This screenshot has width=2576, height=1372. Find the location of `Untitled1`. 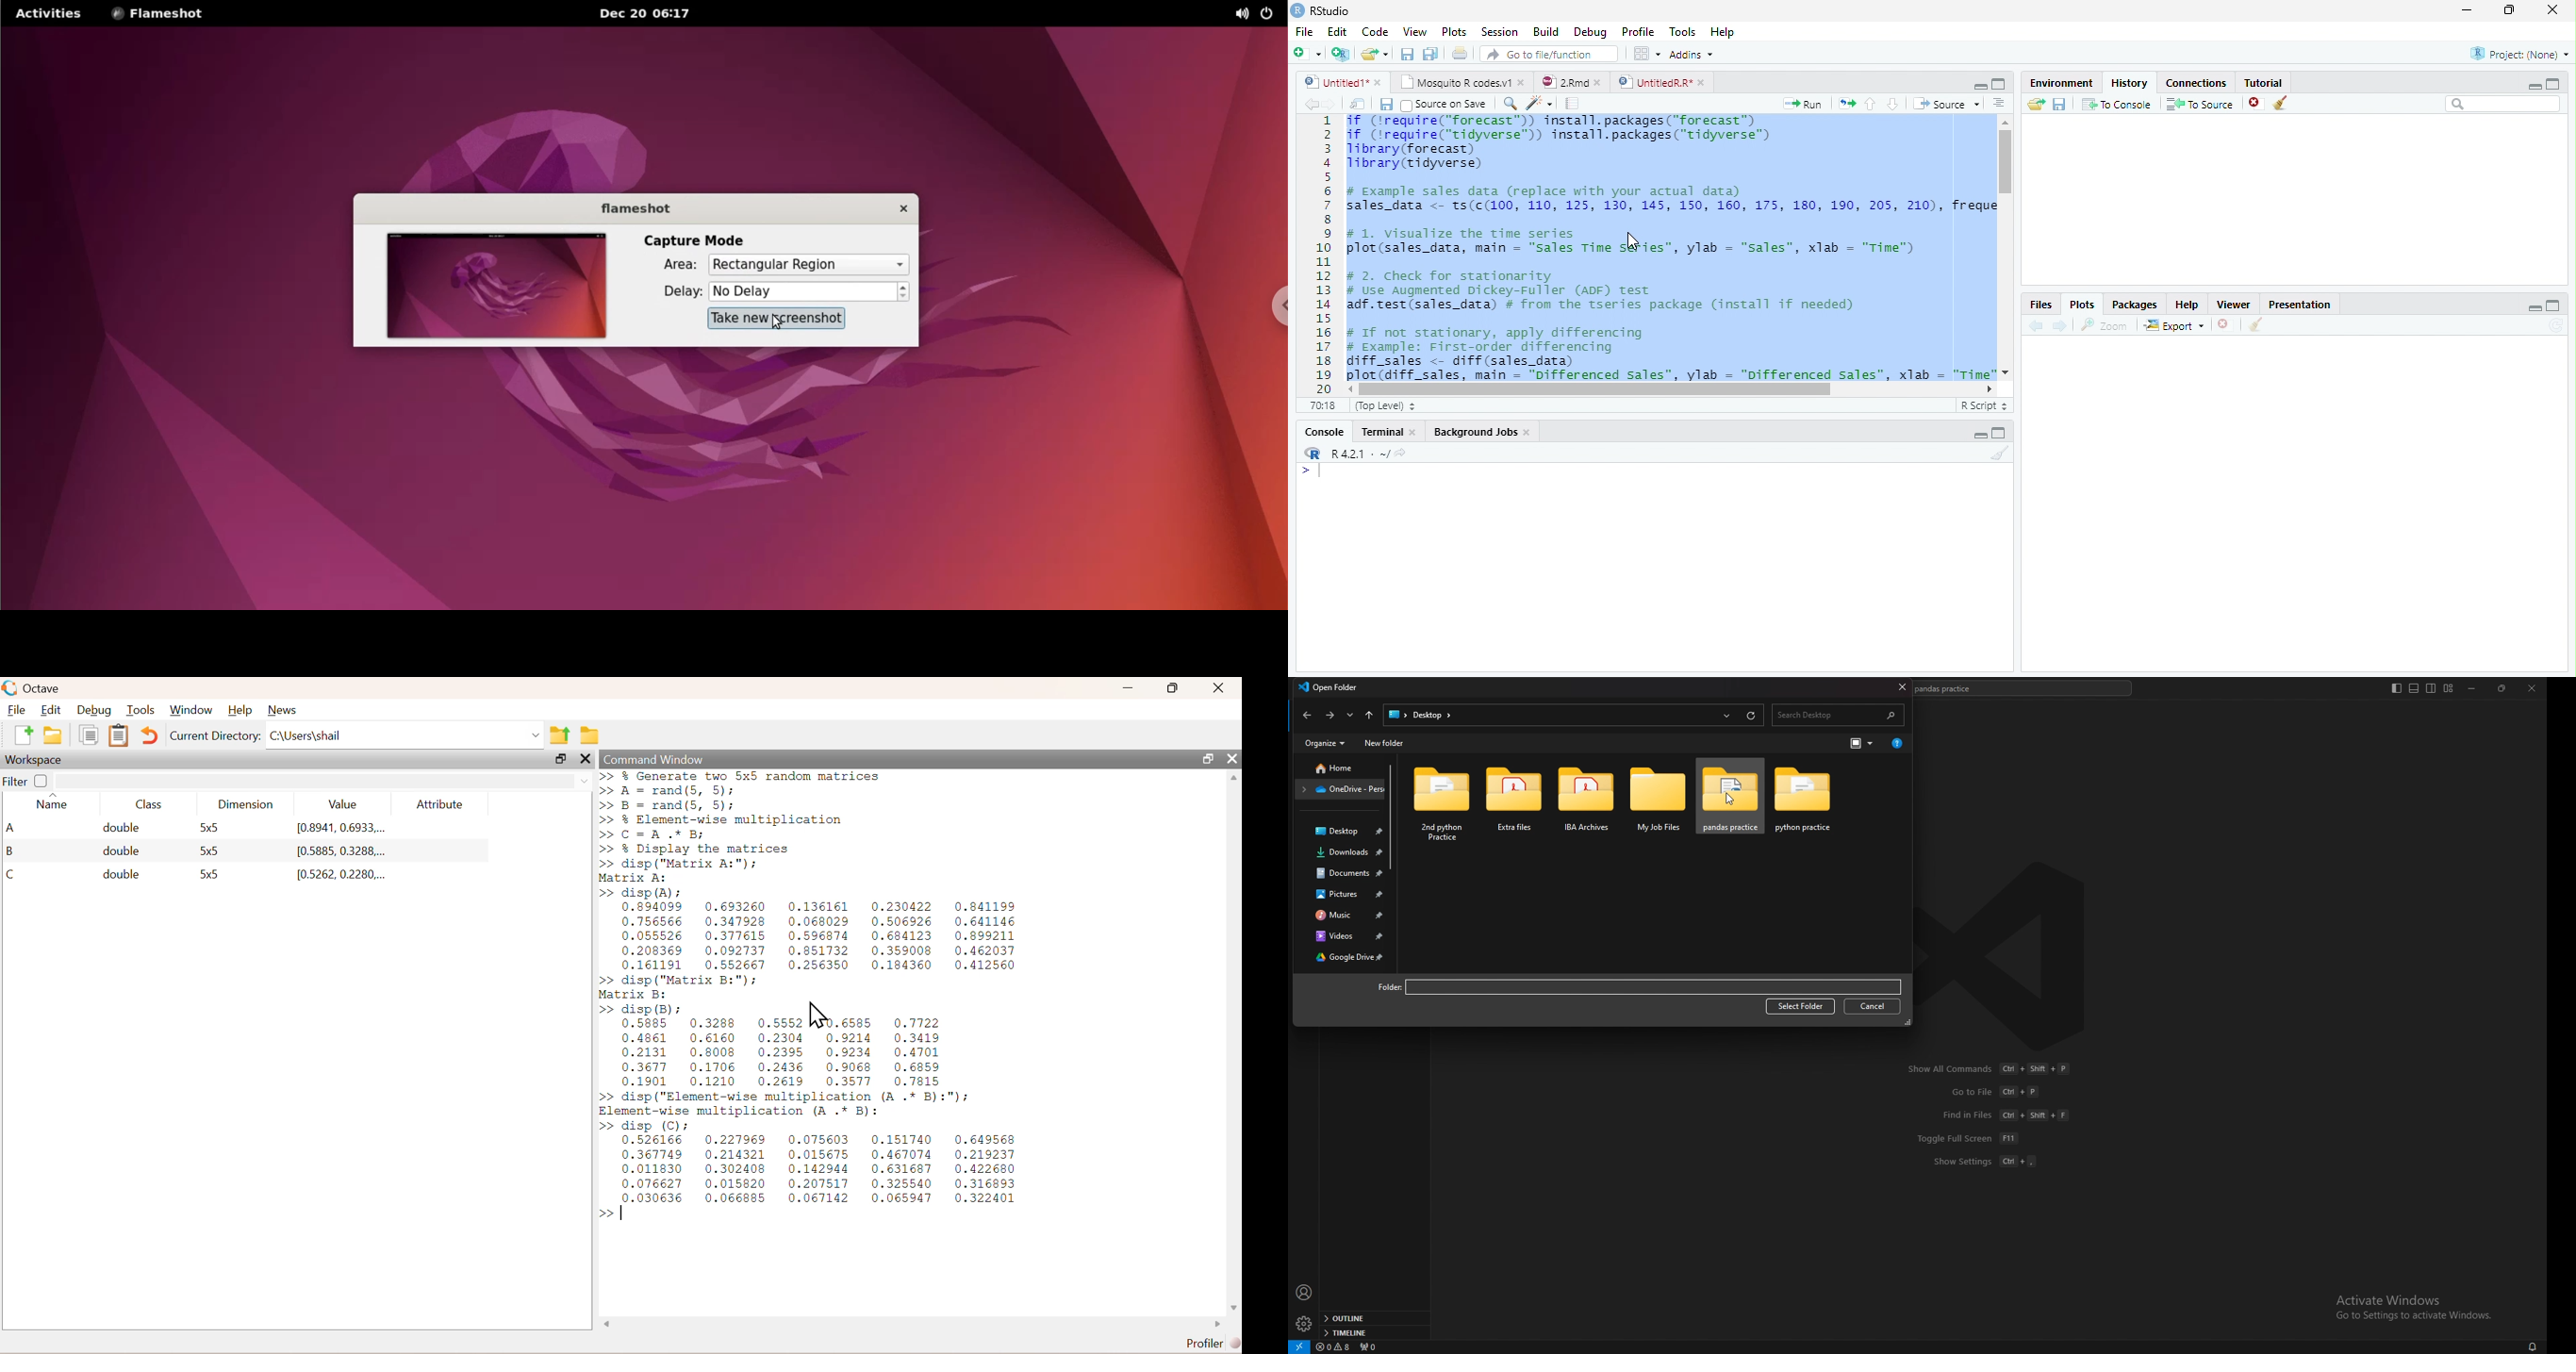

Untitled1 is located at coordinates (1343, 82).